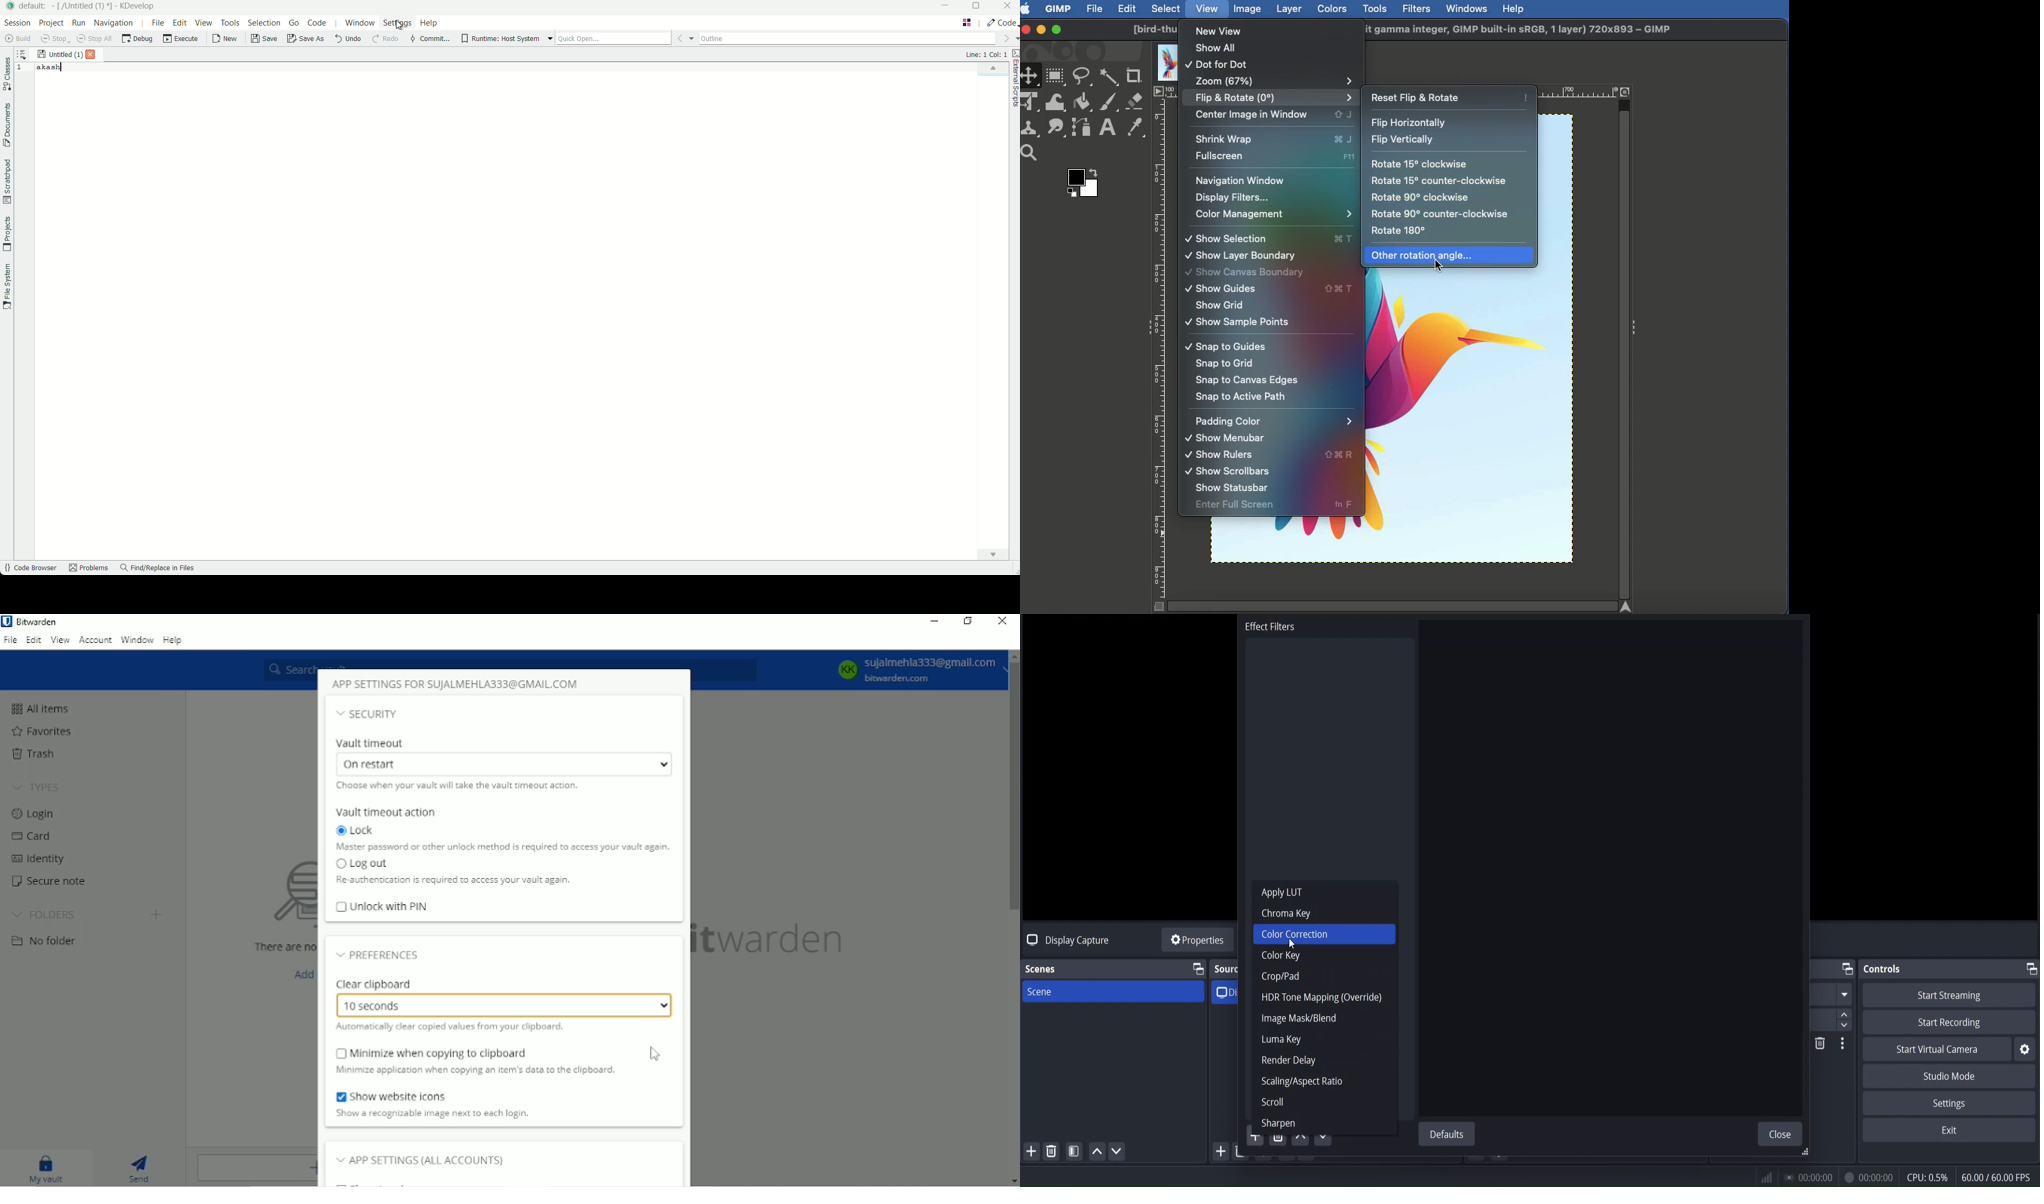 The image size is (2044, 1204). What do you see at coordinates (1937, 1051) in the screenshot?
I see `start virtual camera` at bounding box center [1937, 1051].